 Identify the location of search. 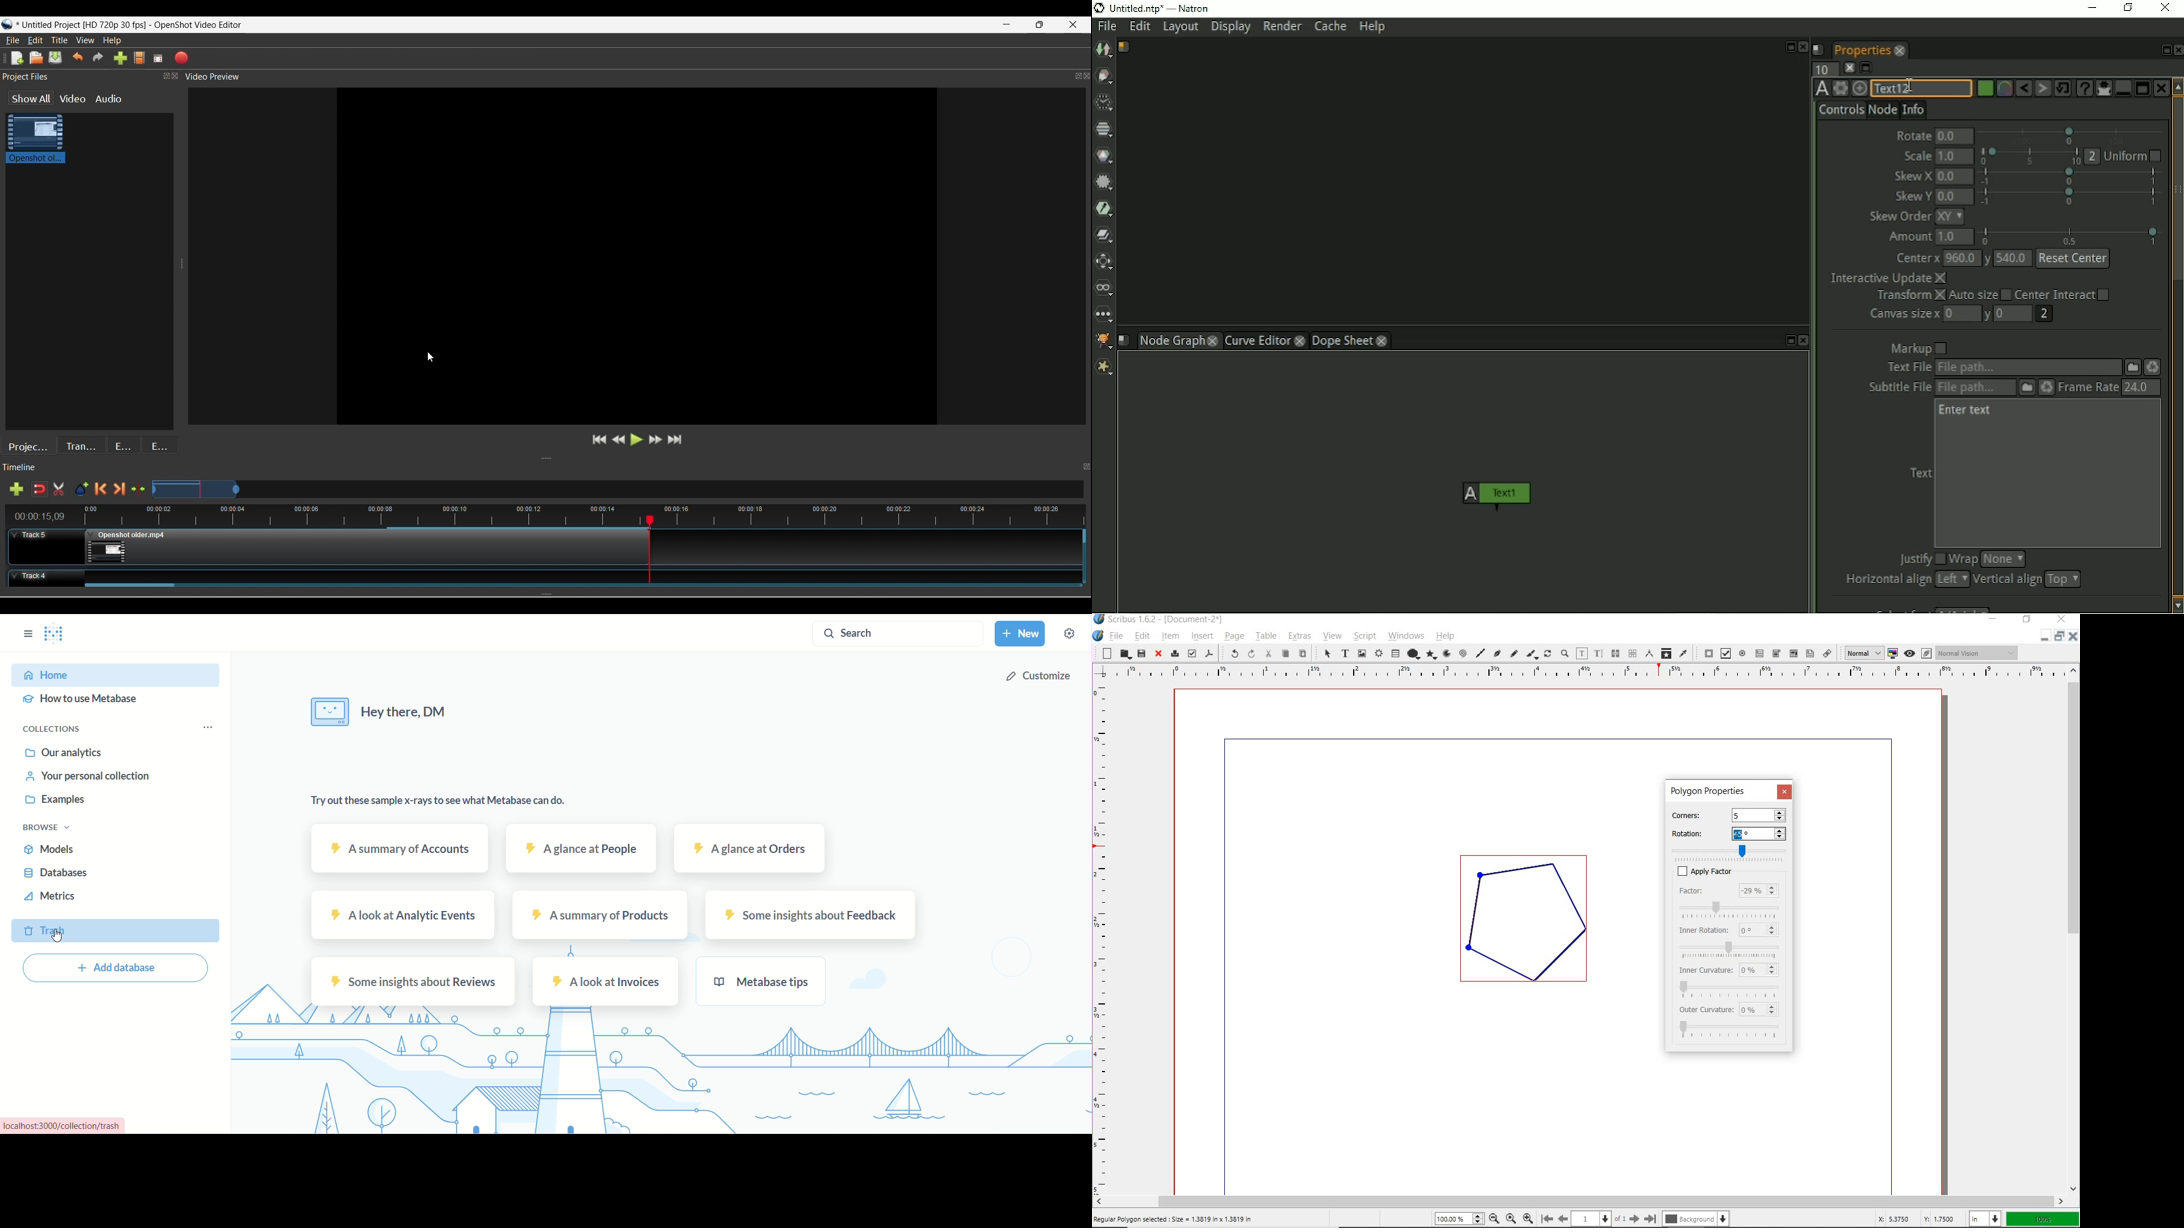
(893, 633).